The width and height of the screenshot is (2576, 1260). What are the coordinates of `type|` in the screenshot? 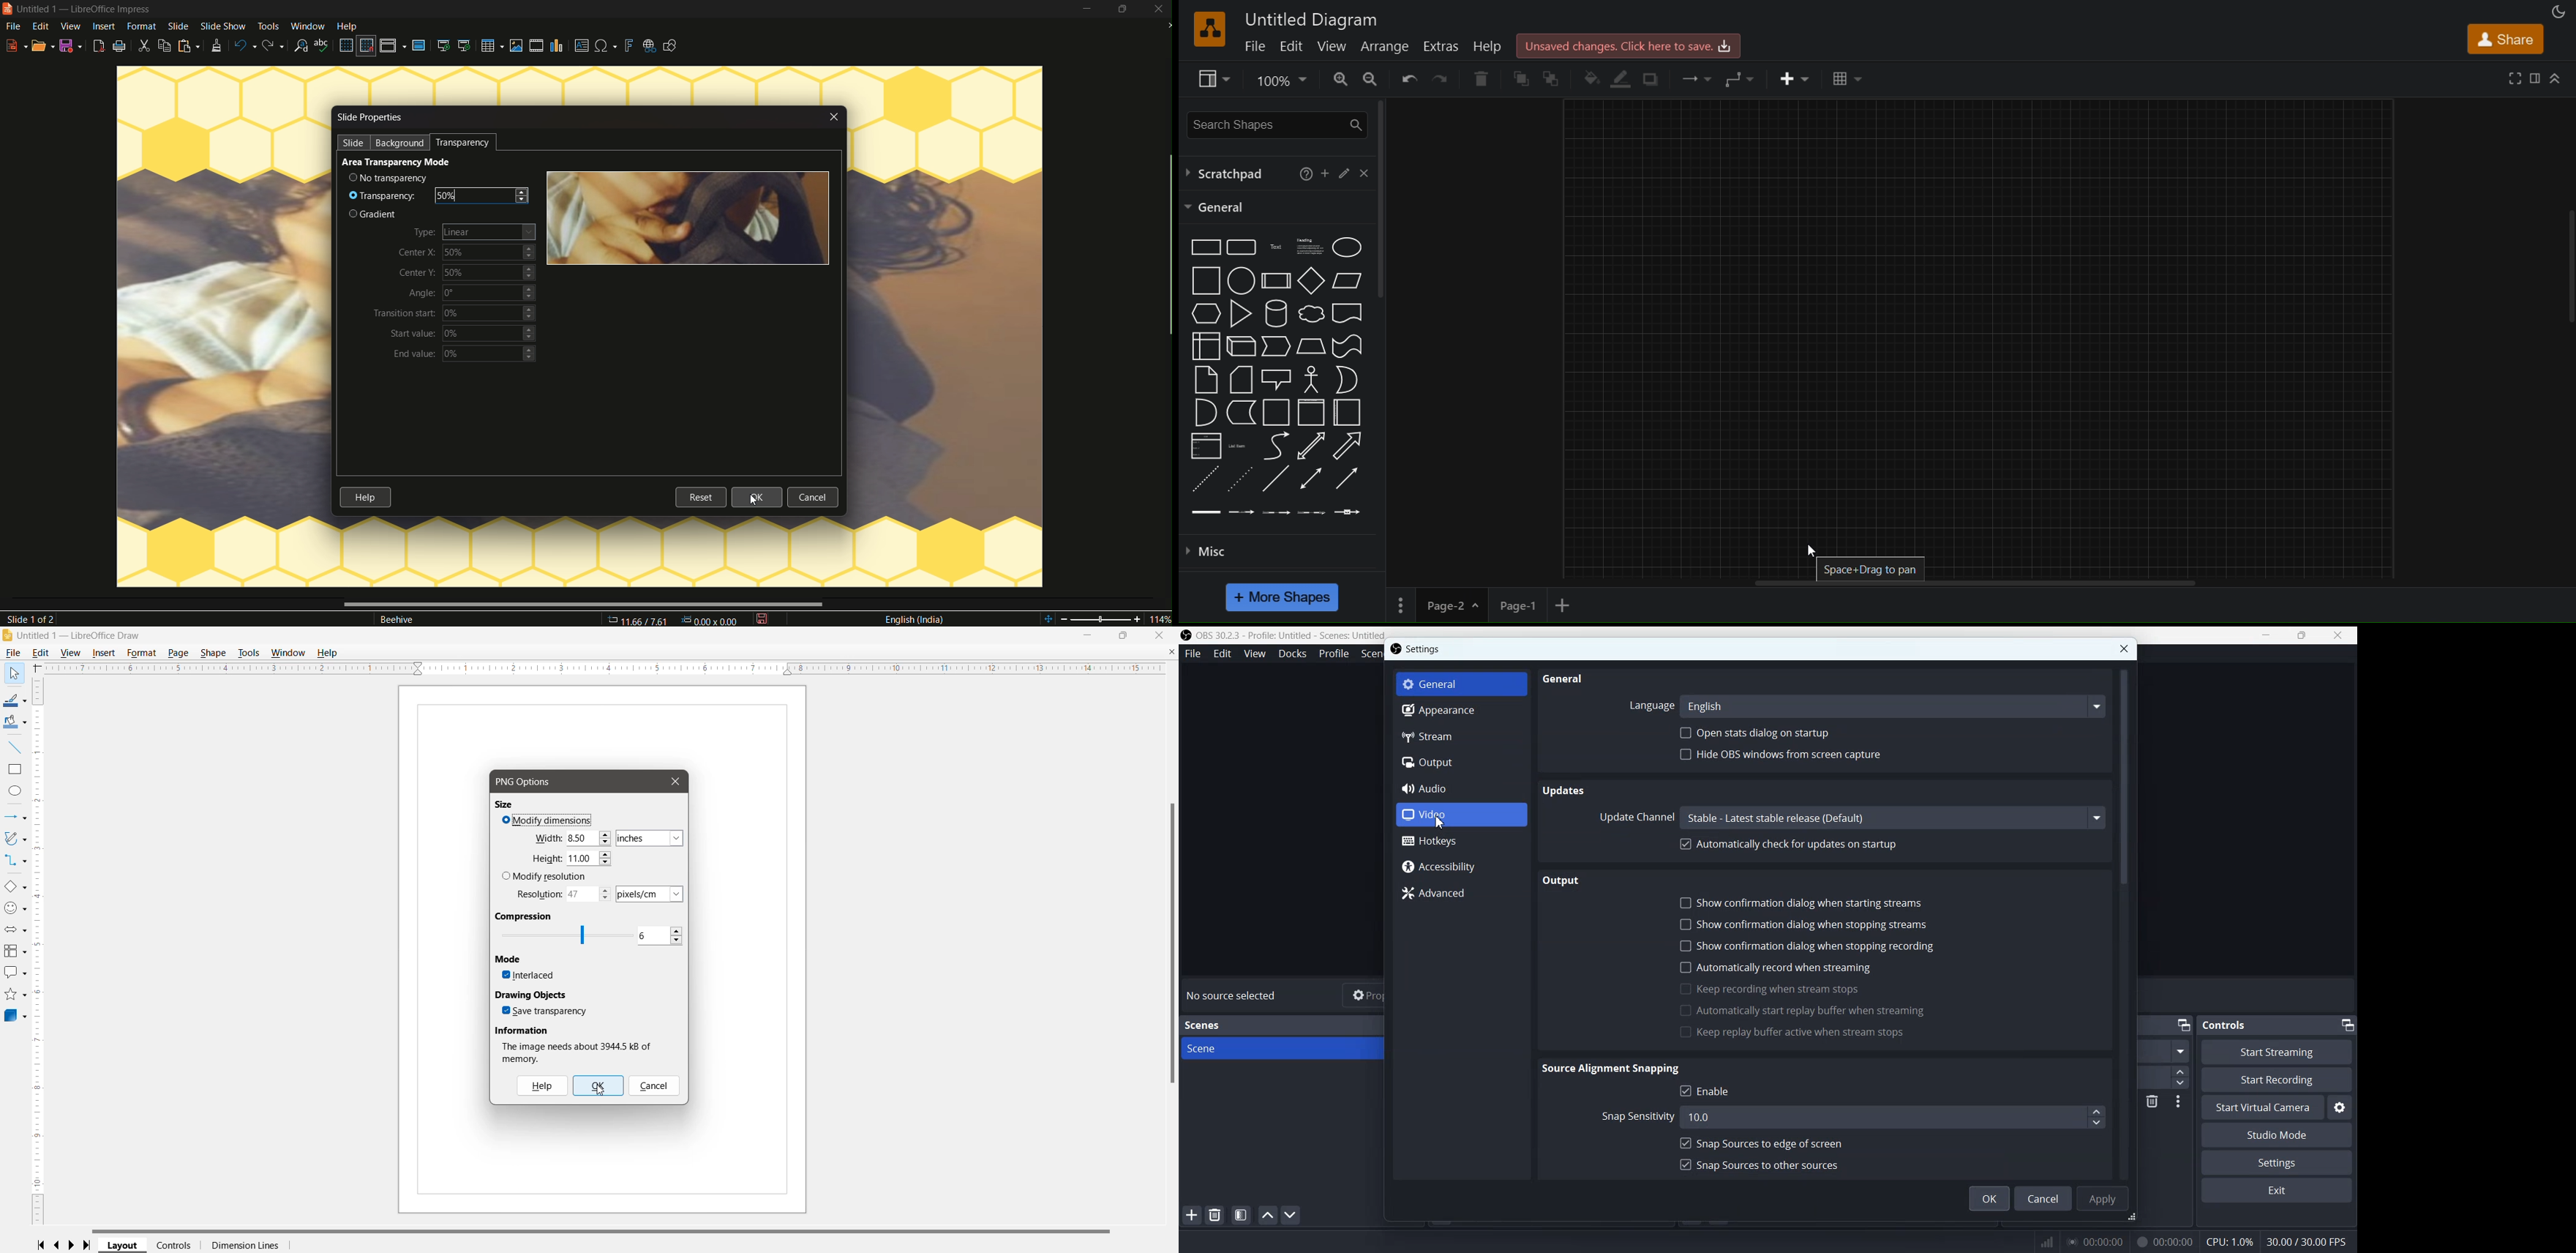 It's located at (425, 232).